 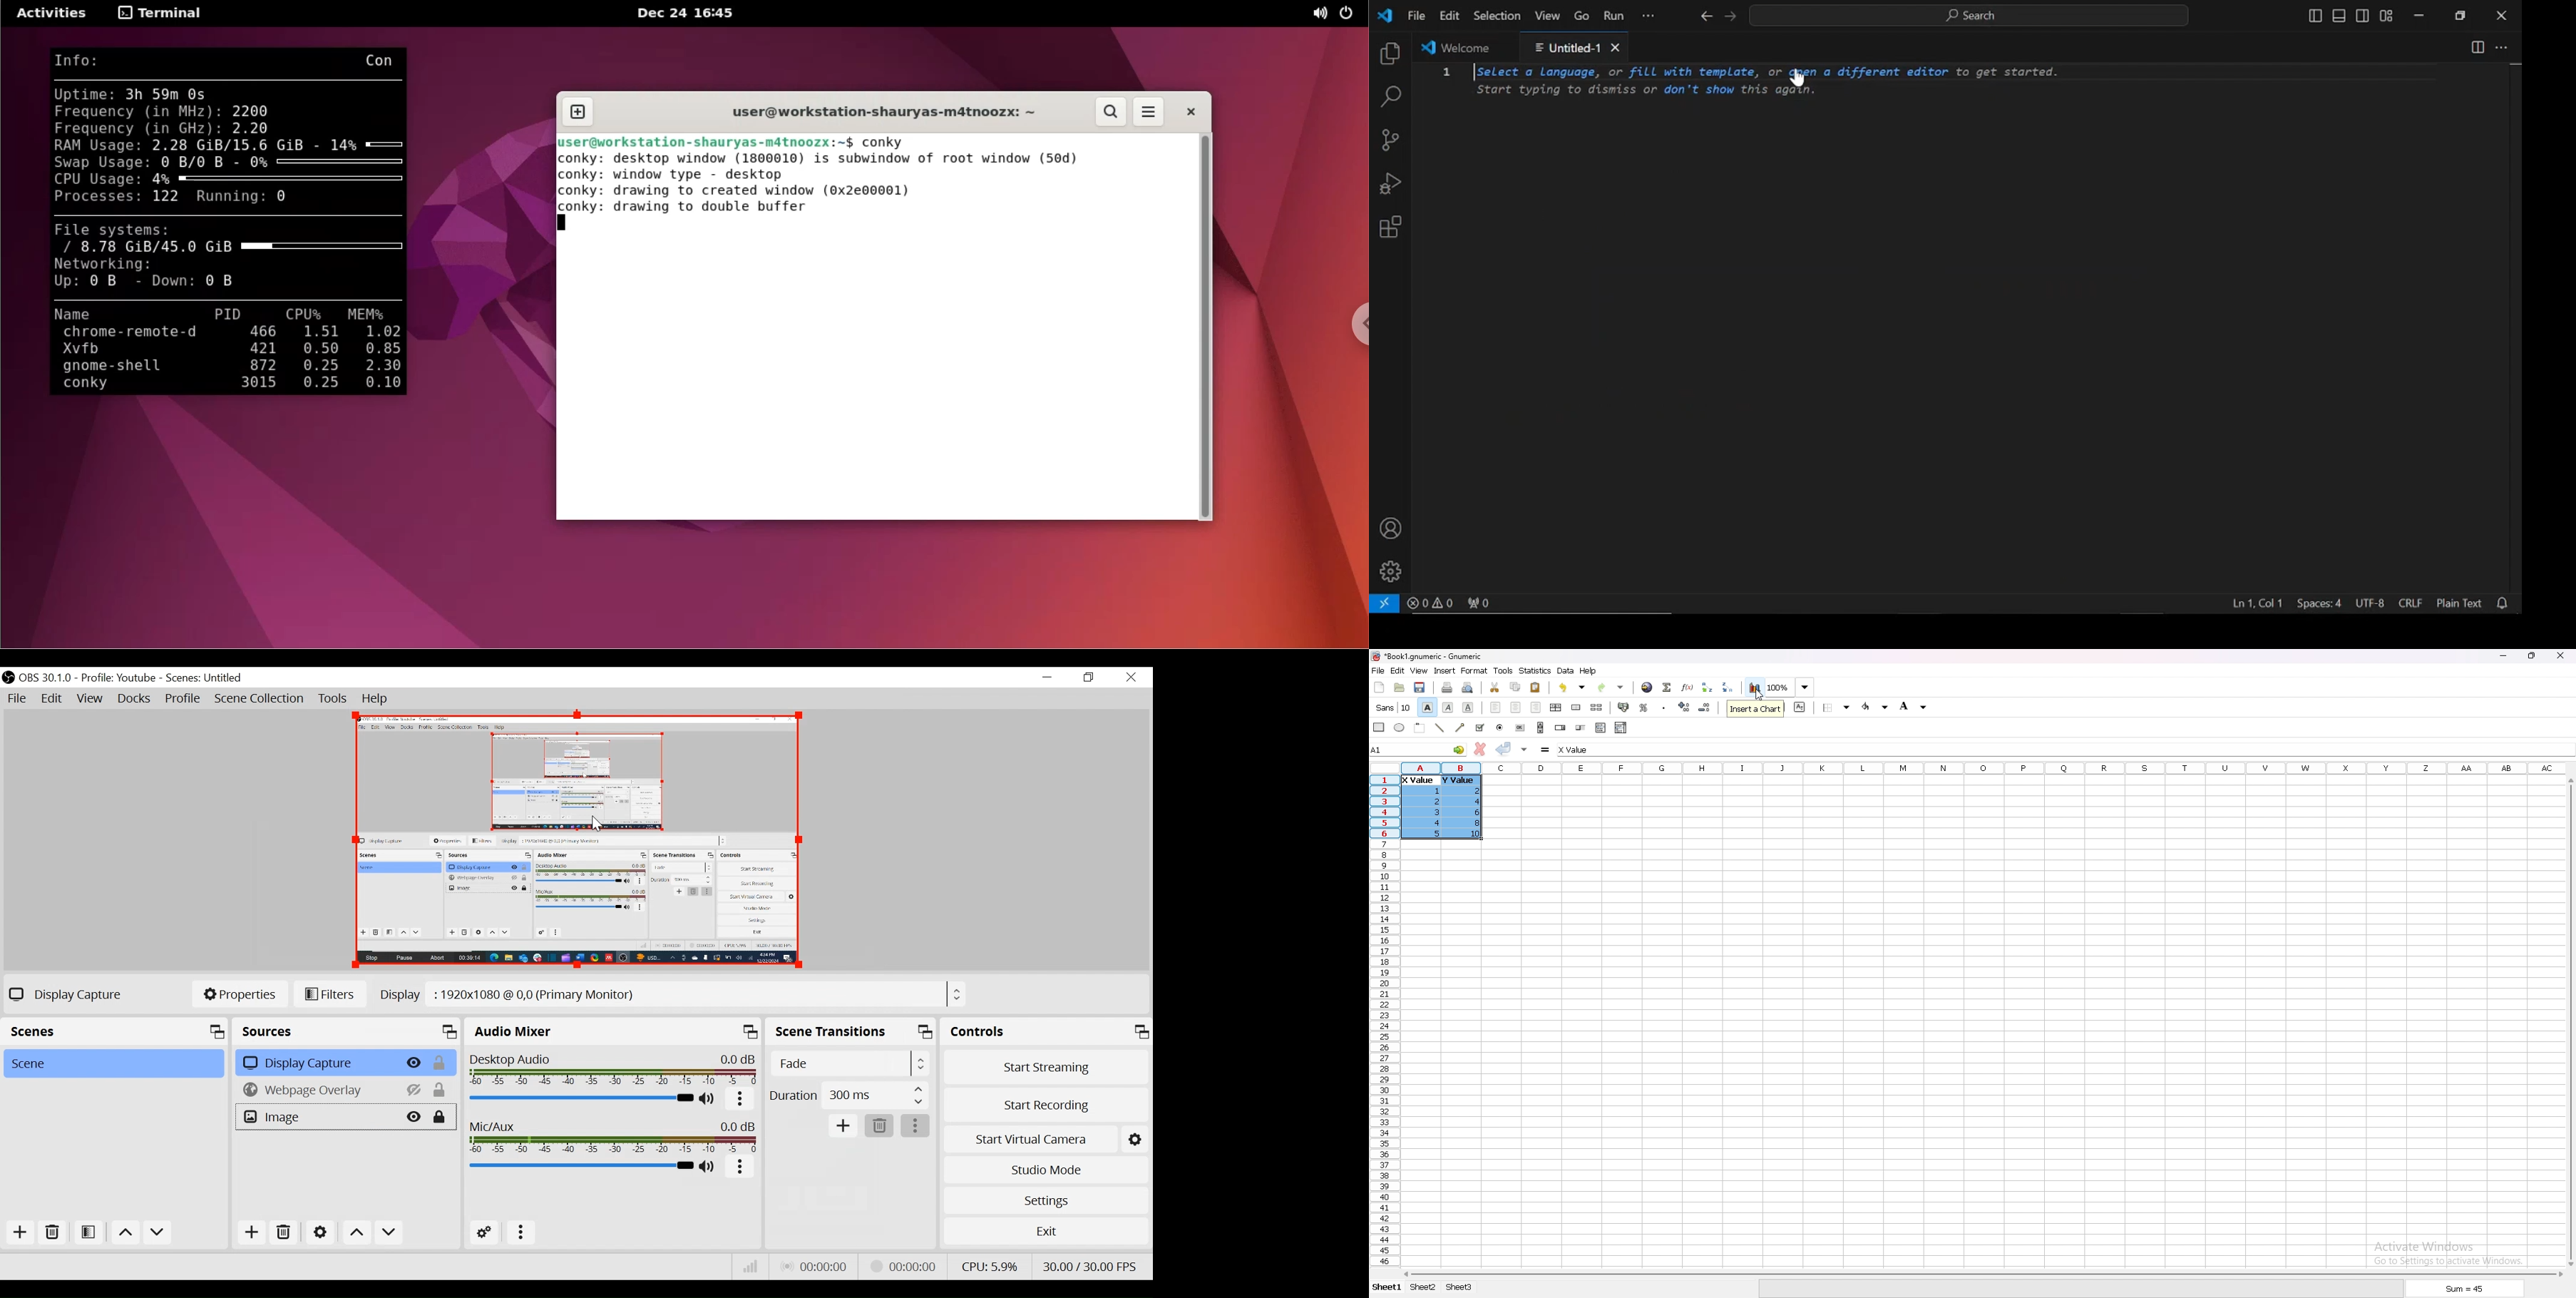 What do you see at coordinates (850, 1064) in the screenshot?
I see `Fade` at bounding box center [850, 1064].